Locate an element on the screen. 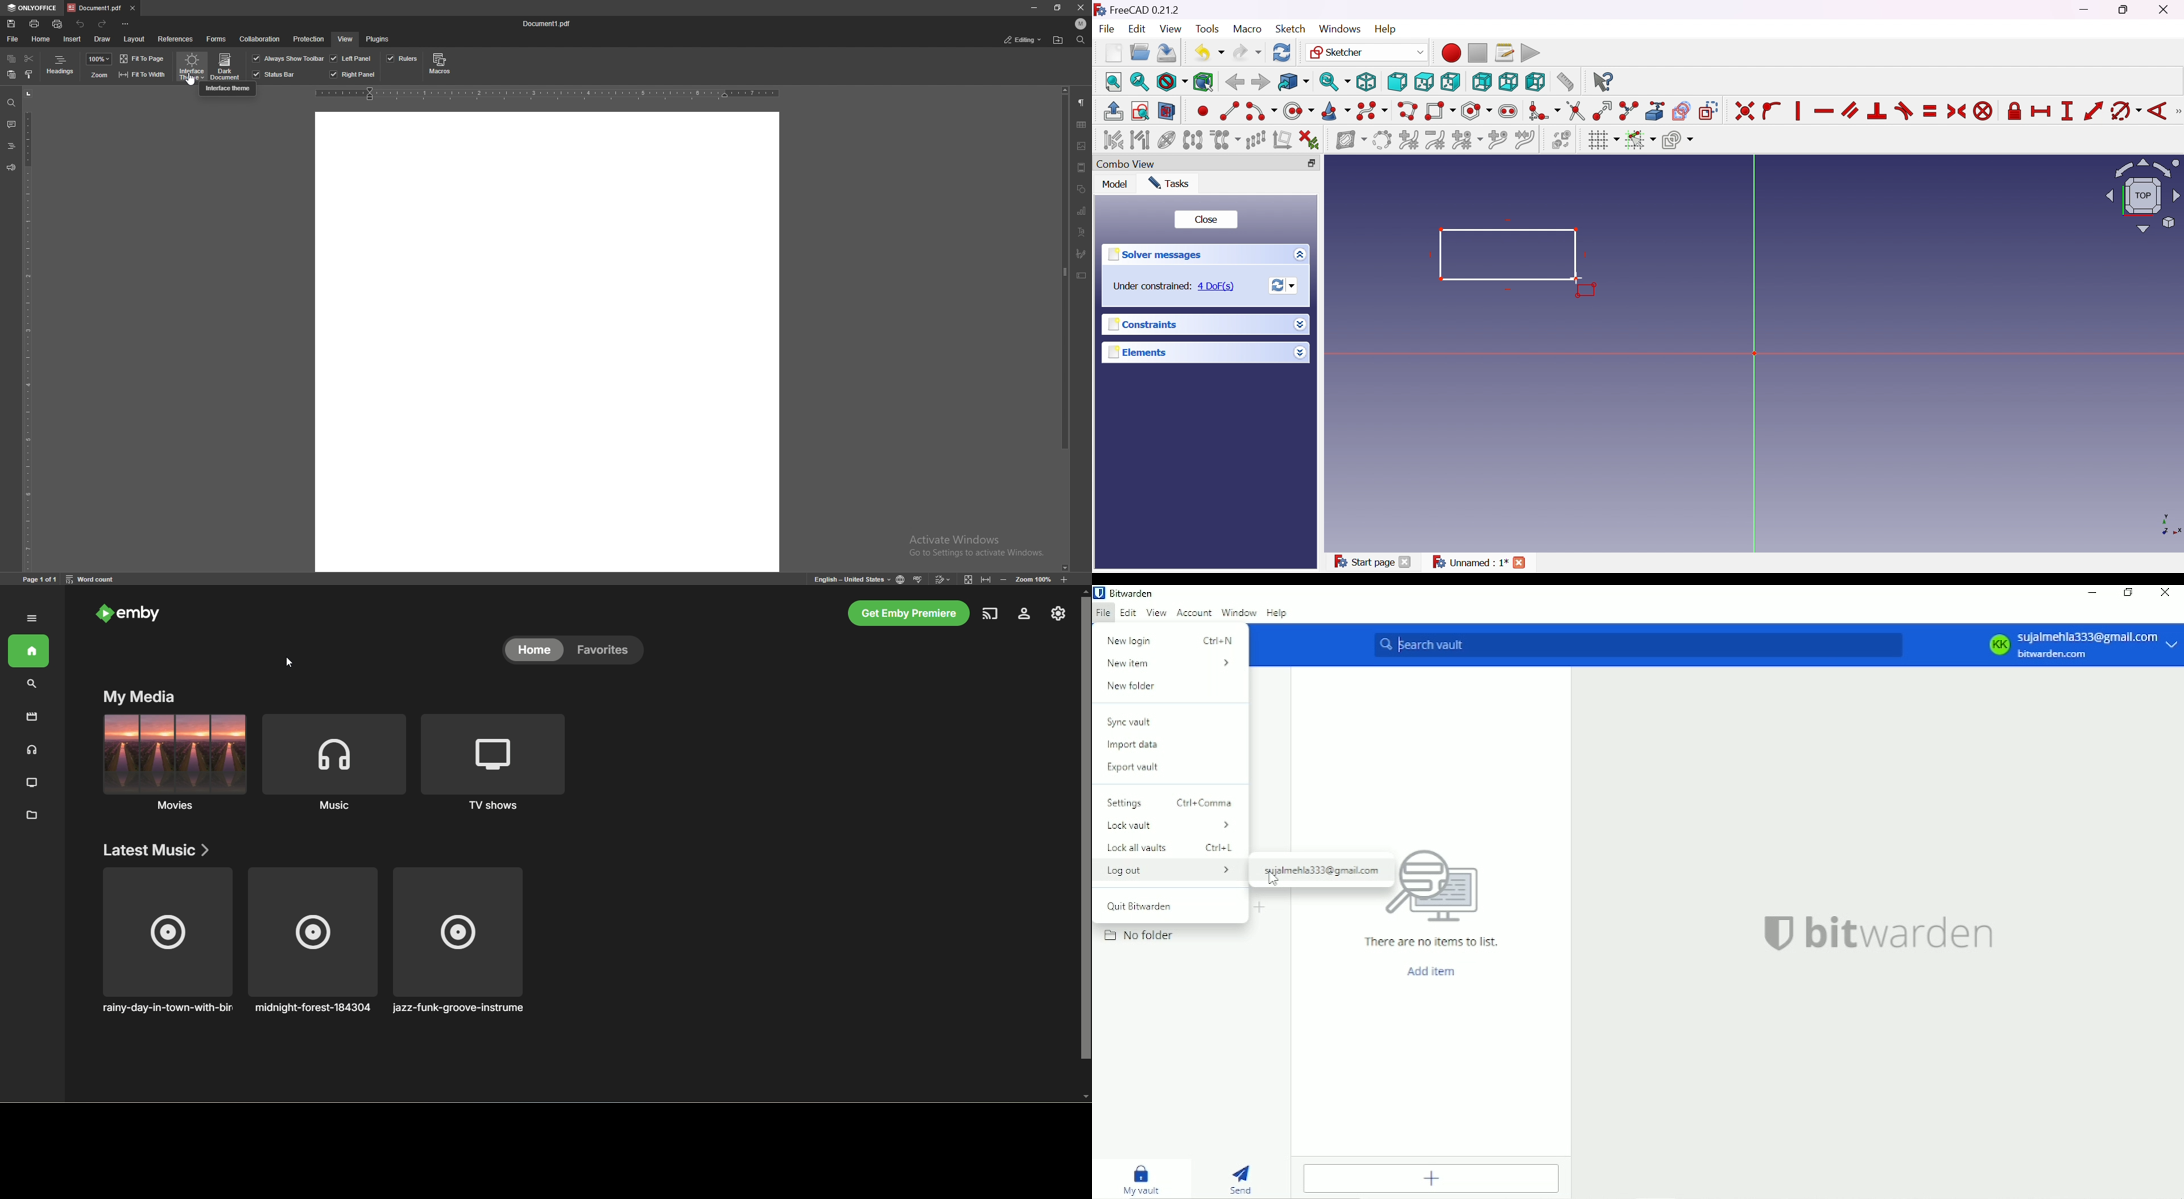 This screenshot has height=1204, width=2184. document is located at coordinates (547, 341).